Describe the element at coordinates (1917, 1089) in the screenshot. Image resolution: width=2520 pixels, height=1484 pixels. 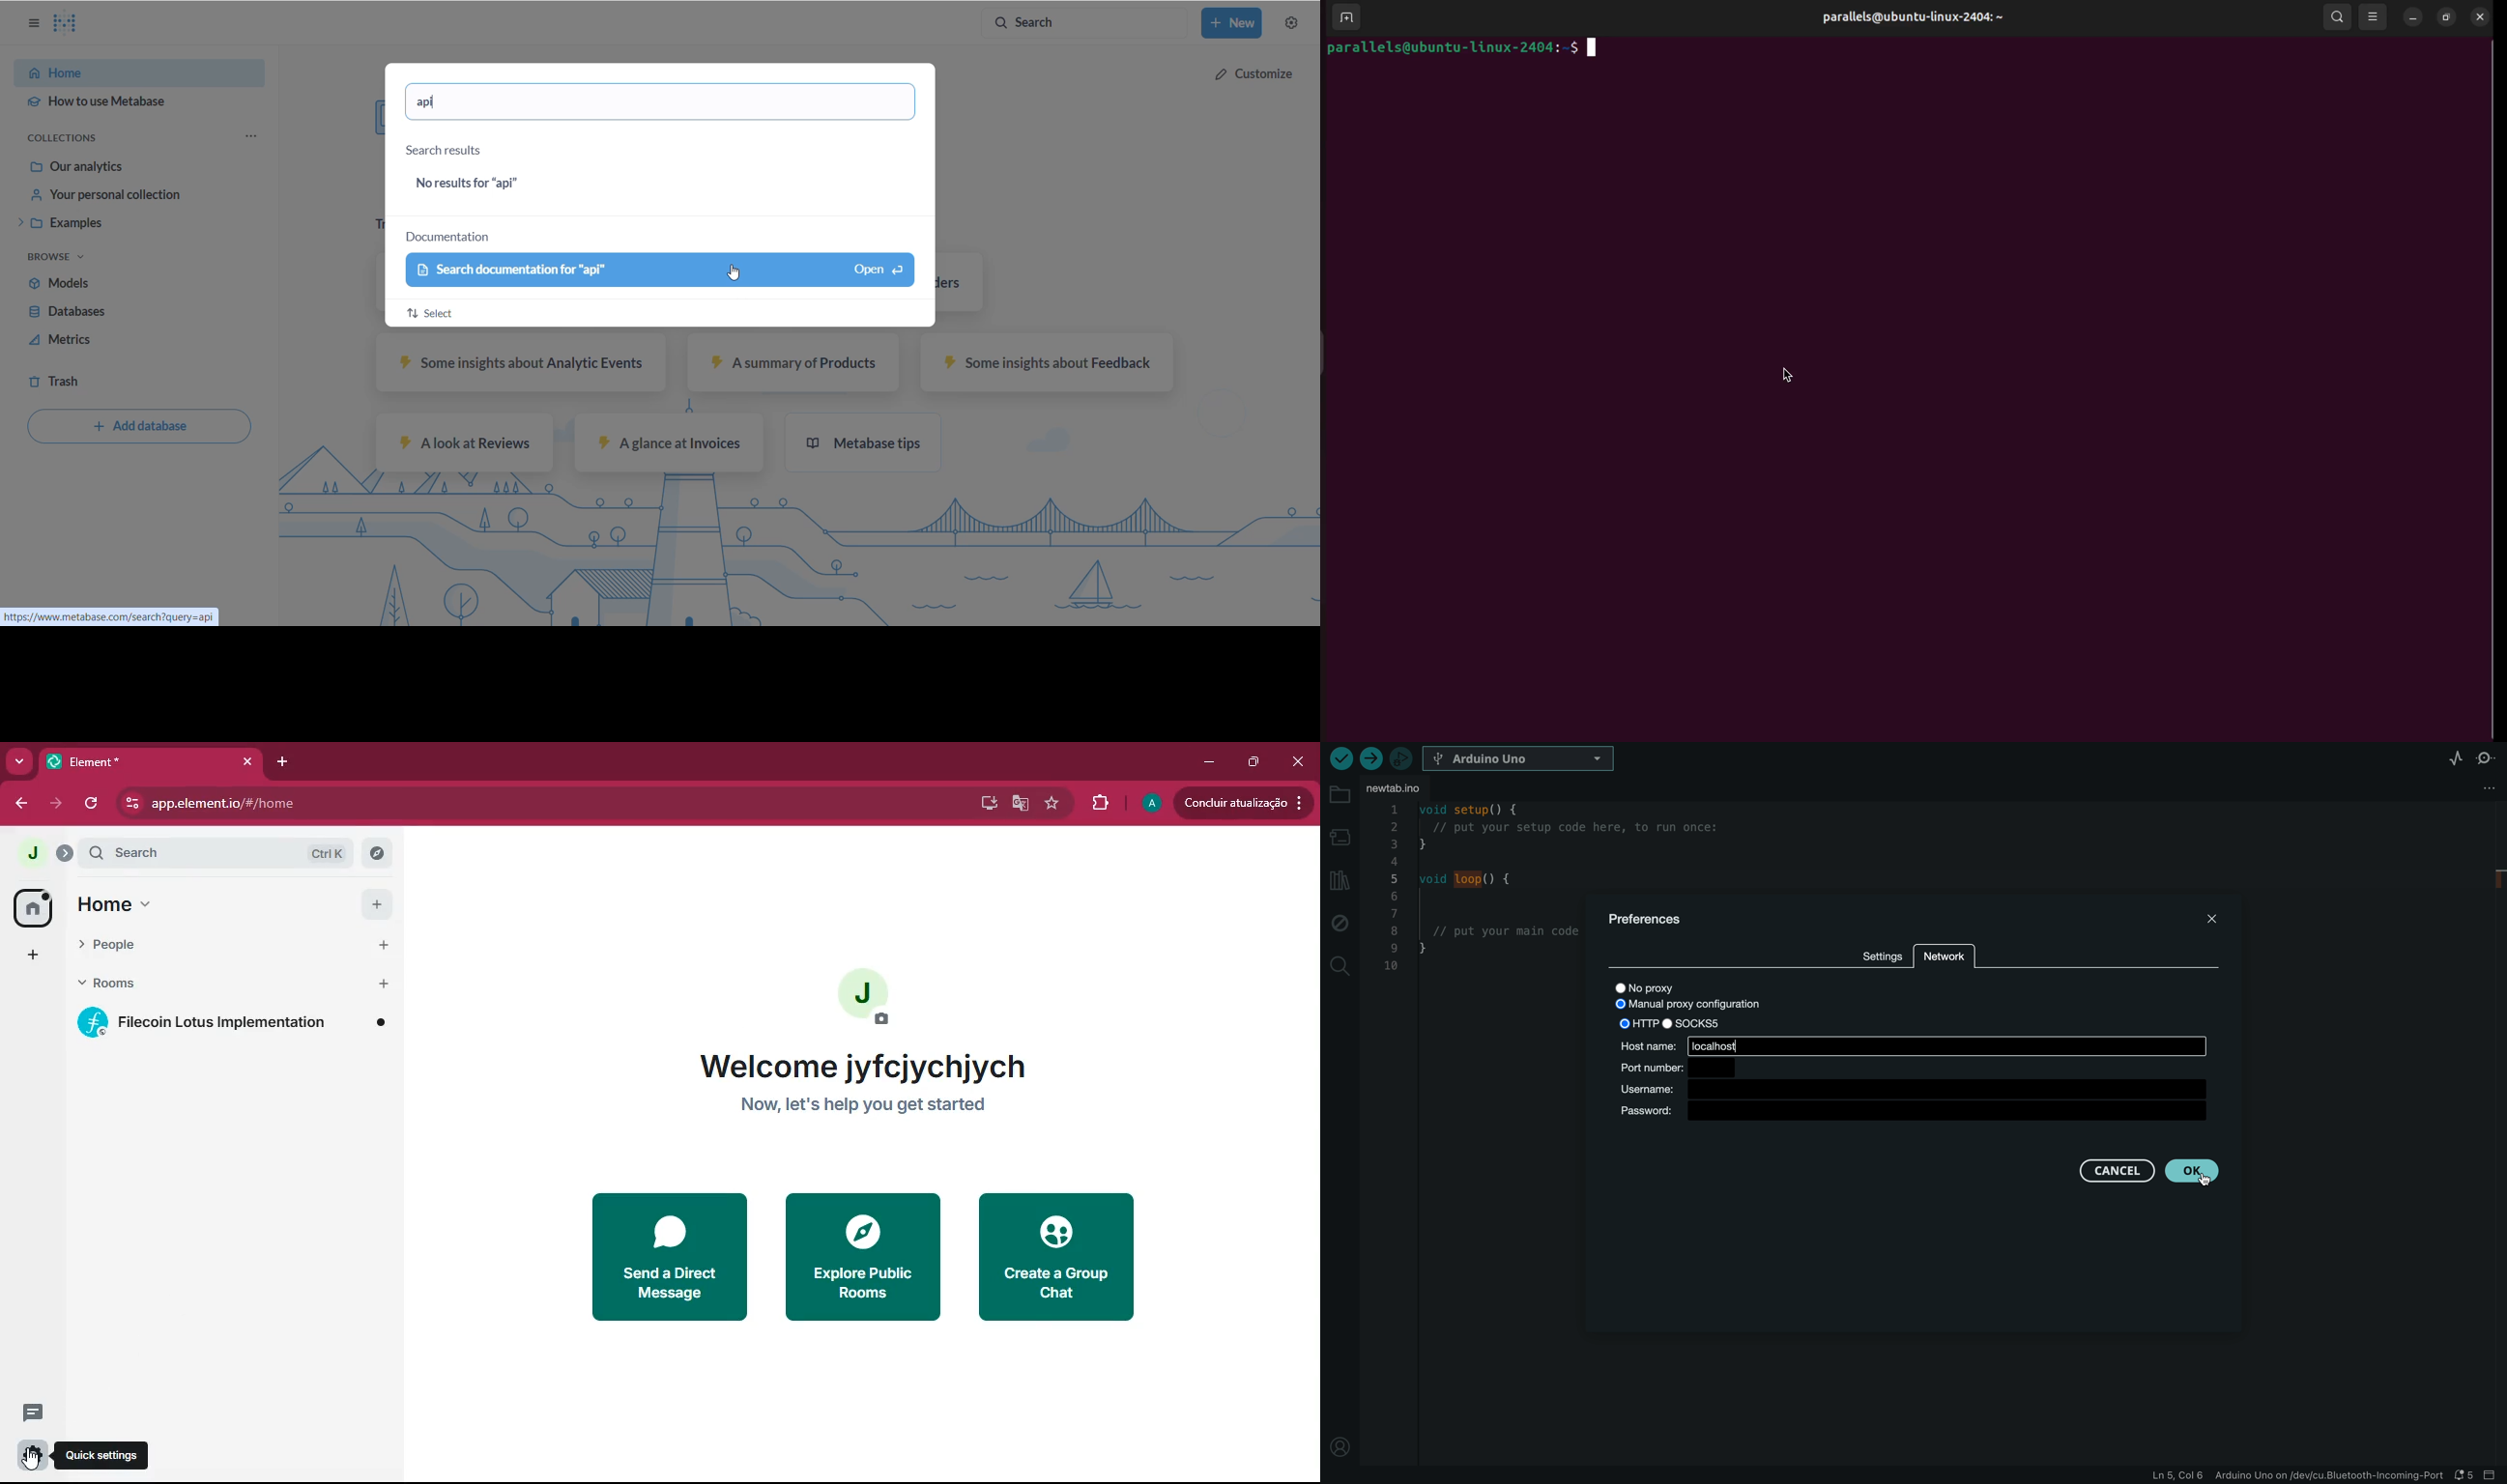
I see `username` at that location.